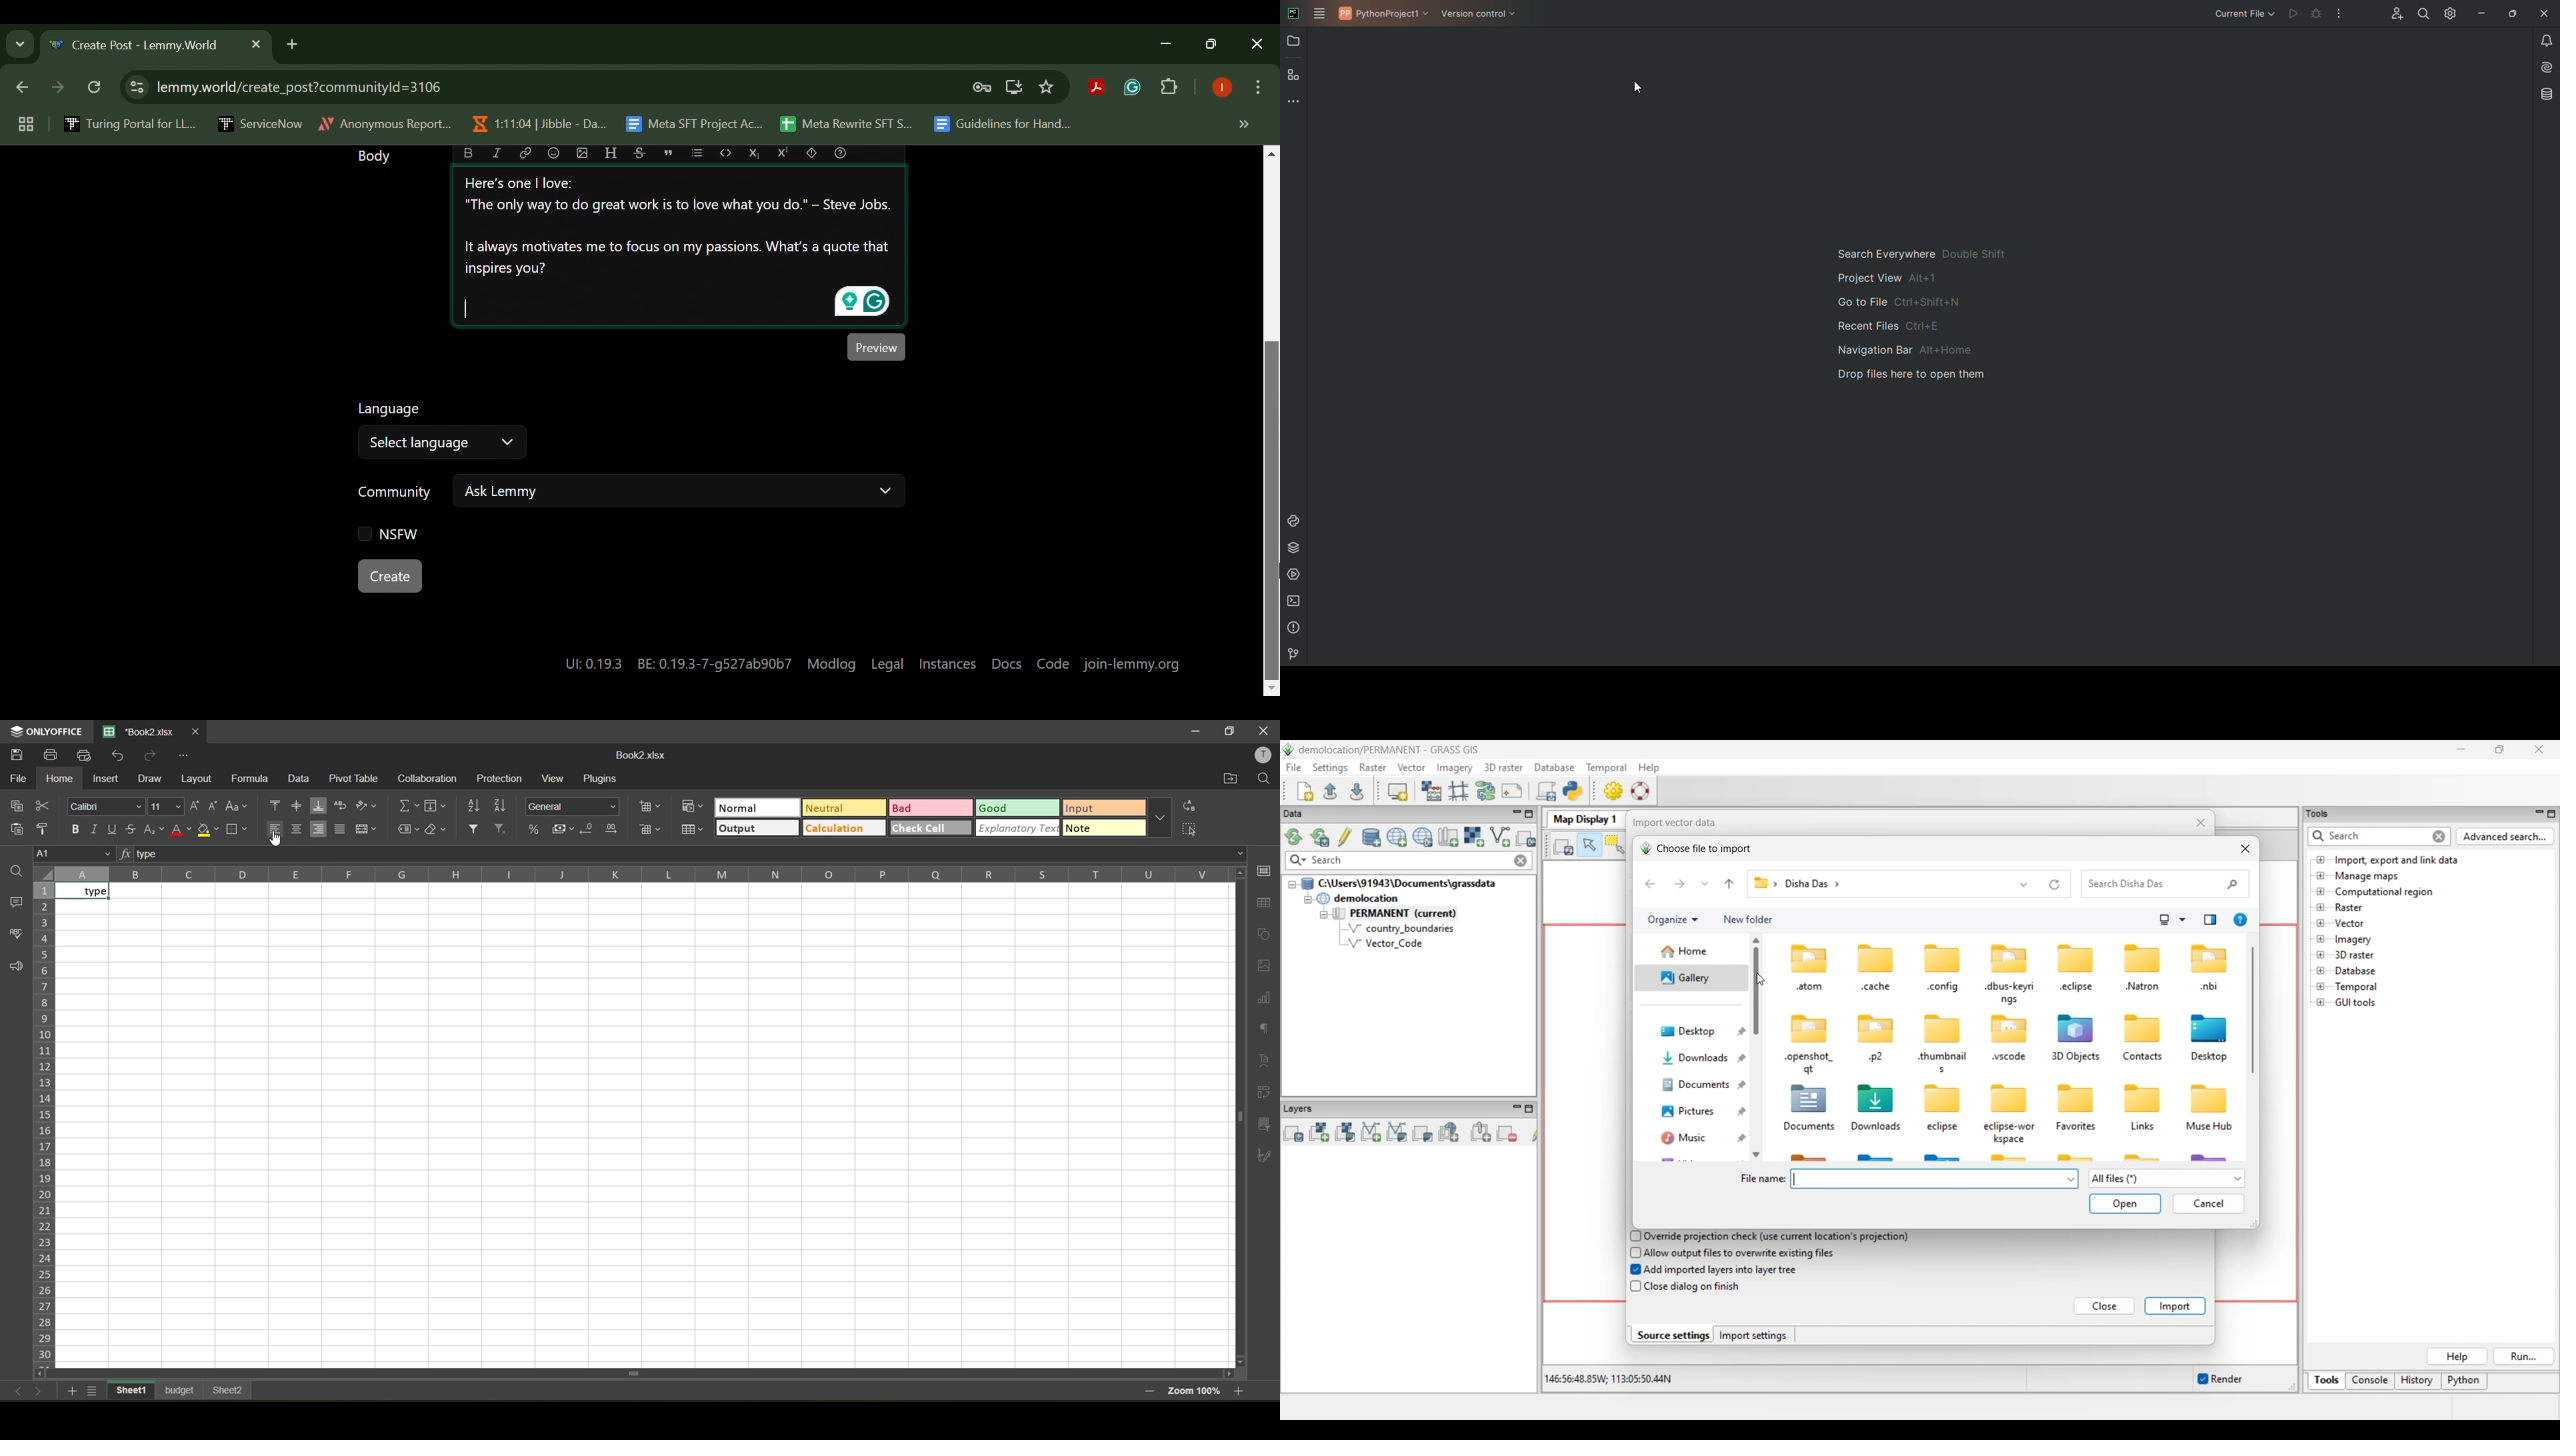 The width and height of the screenshot is (2576, 1456). Describe the element at coordinates (300, 779) in the screenshot. I see `data` at that location.